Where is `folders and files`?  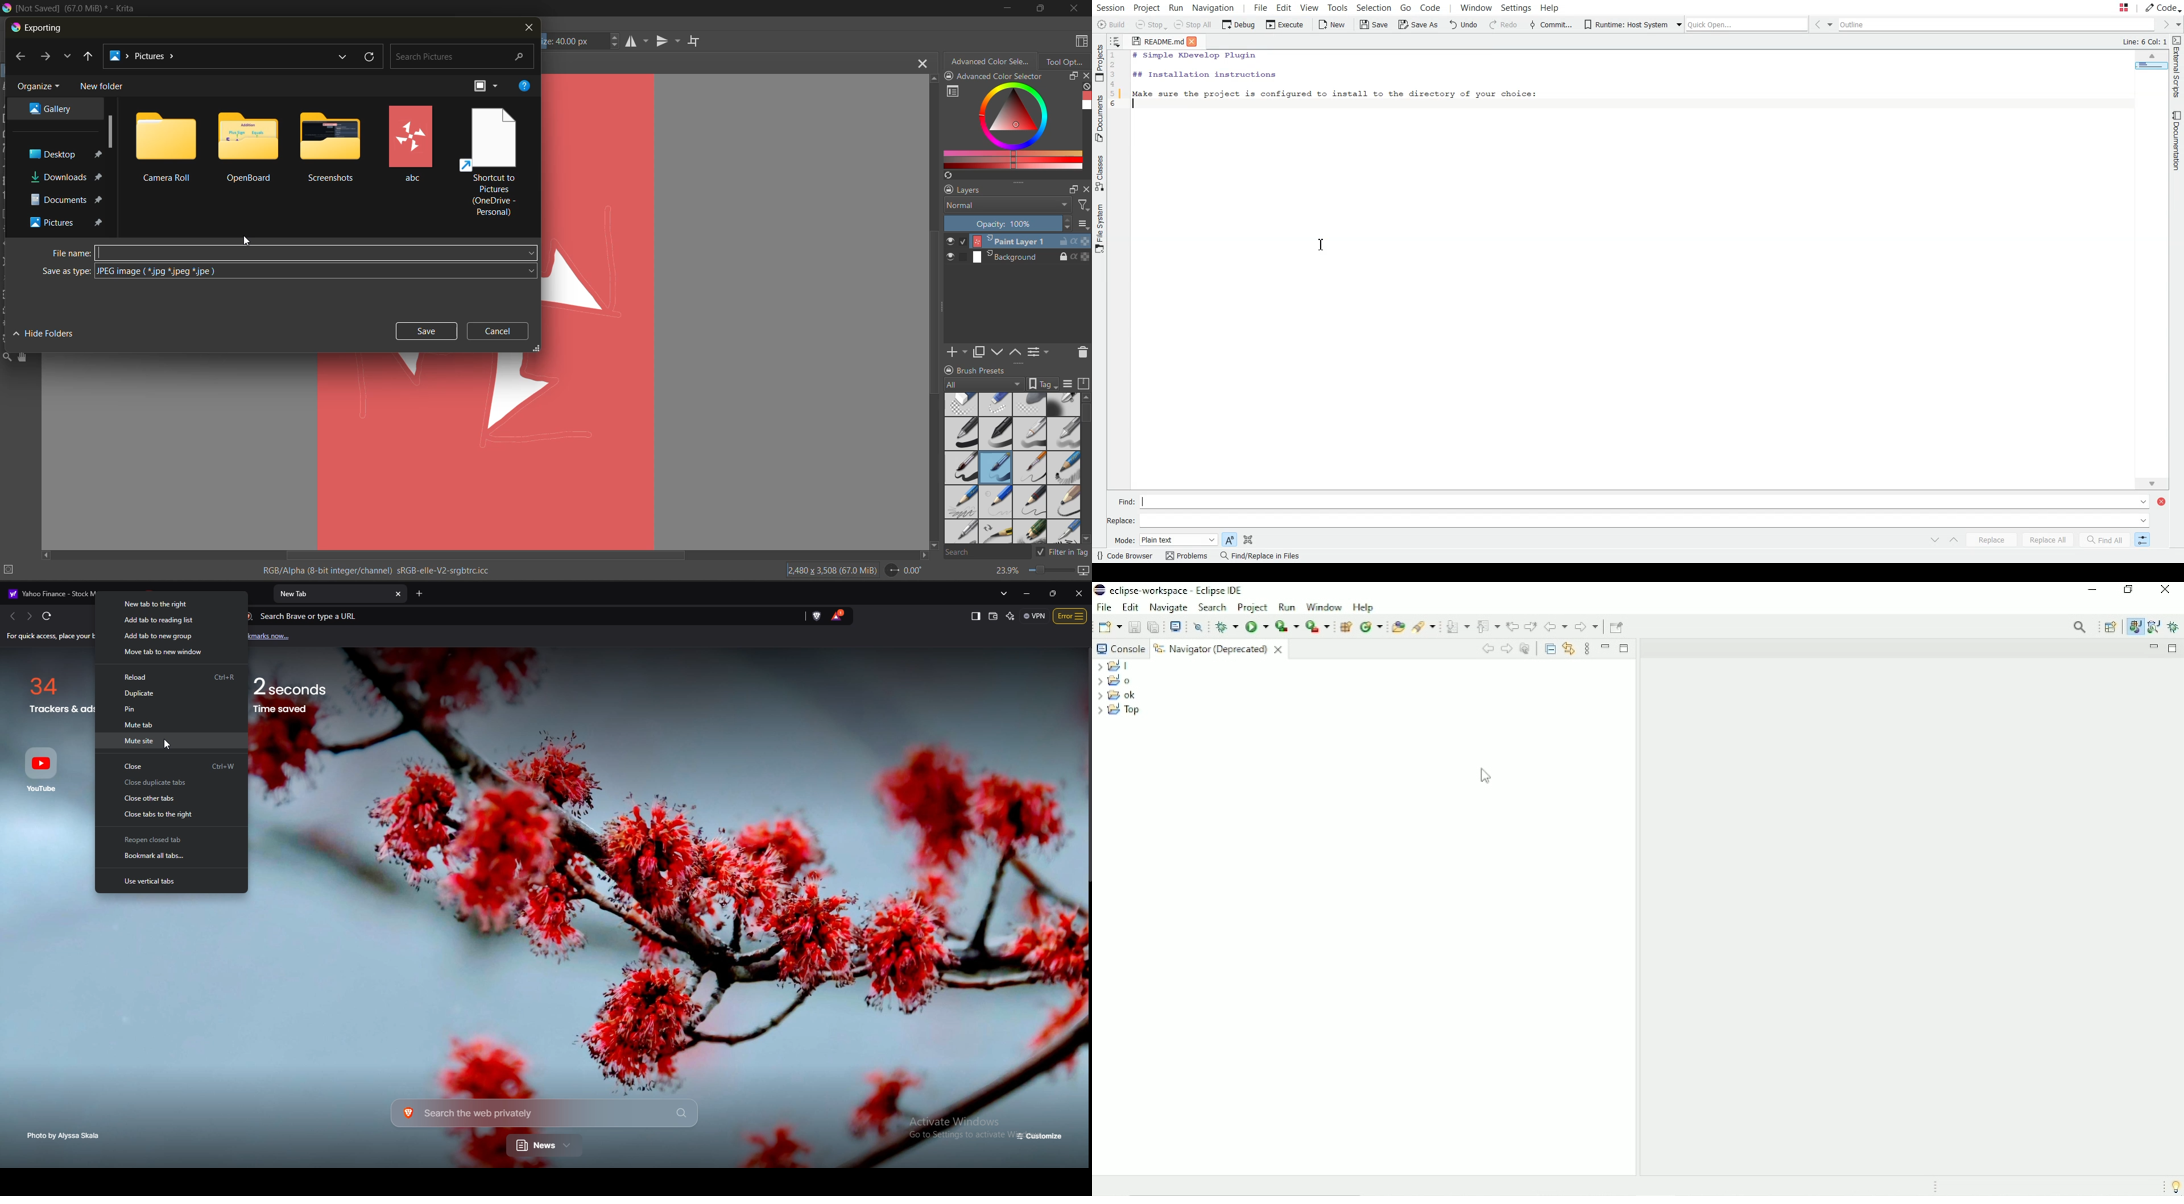 folders and files is located at coordinates (413, 143).